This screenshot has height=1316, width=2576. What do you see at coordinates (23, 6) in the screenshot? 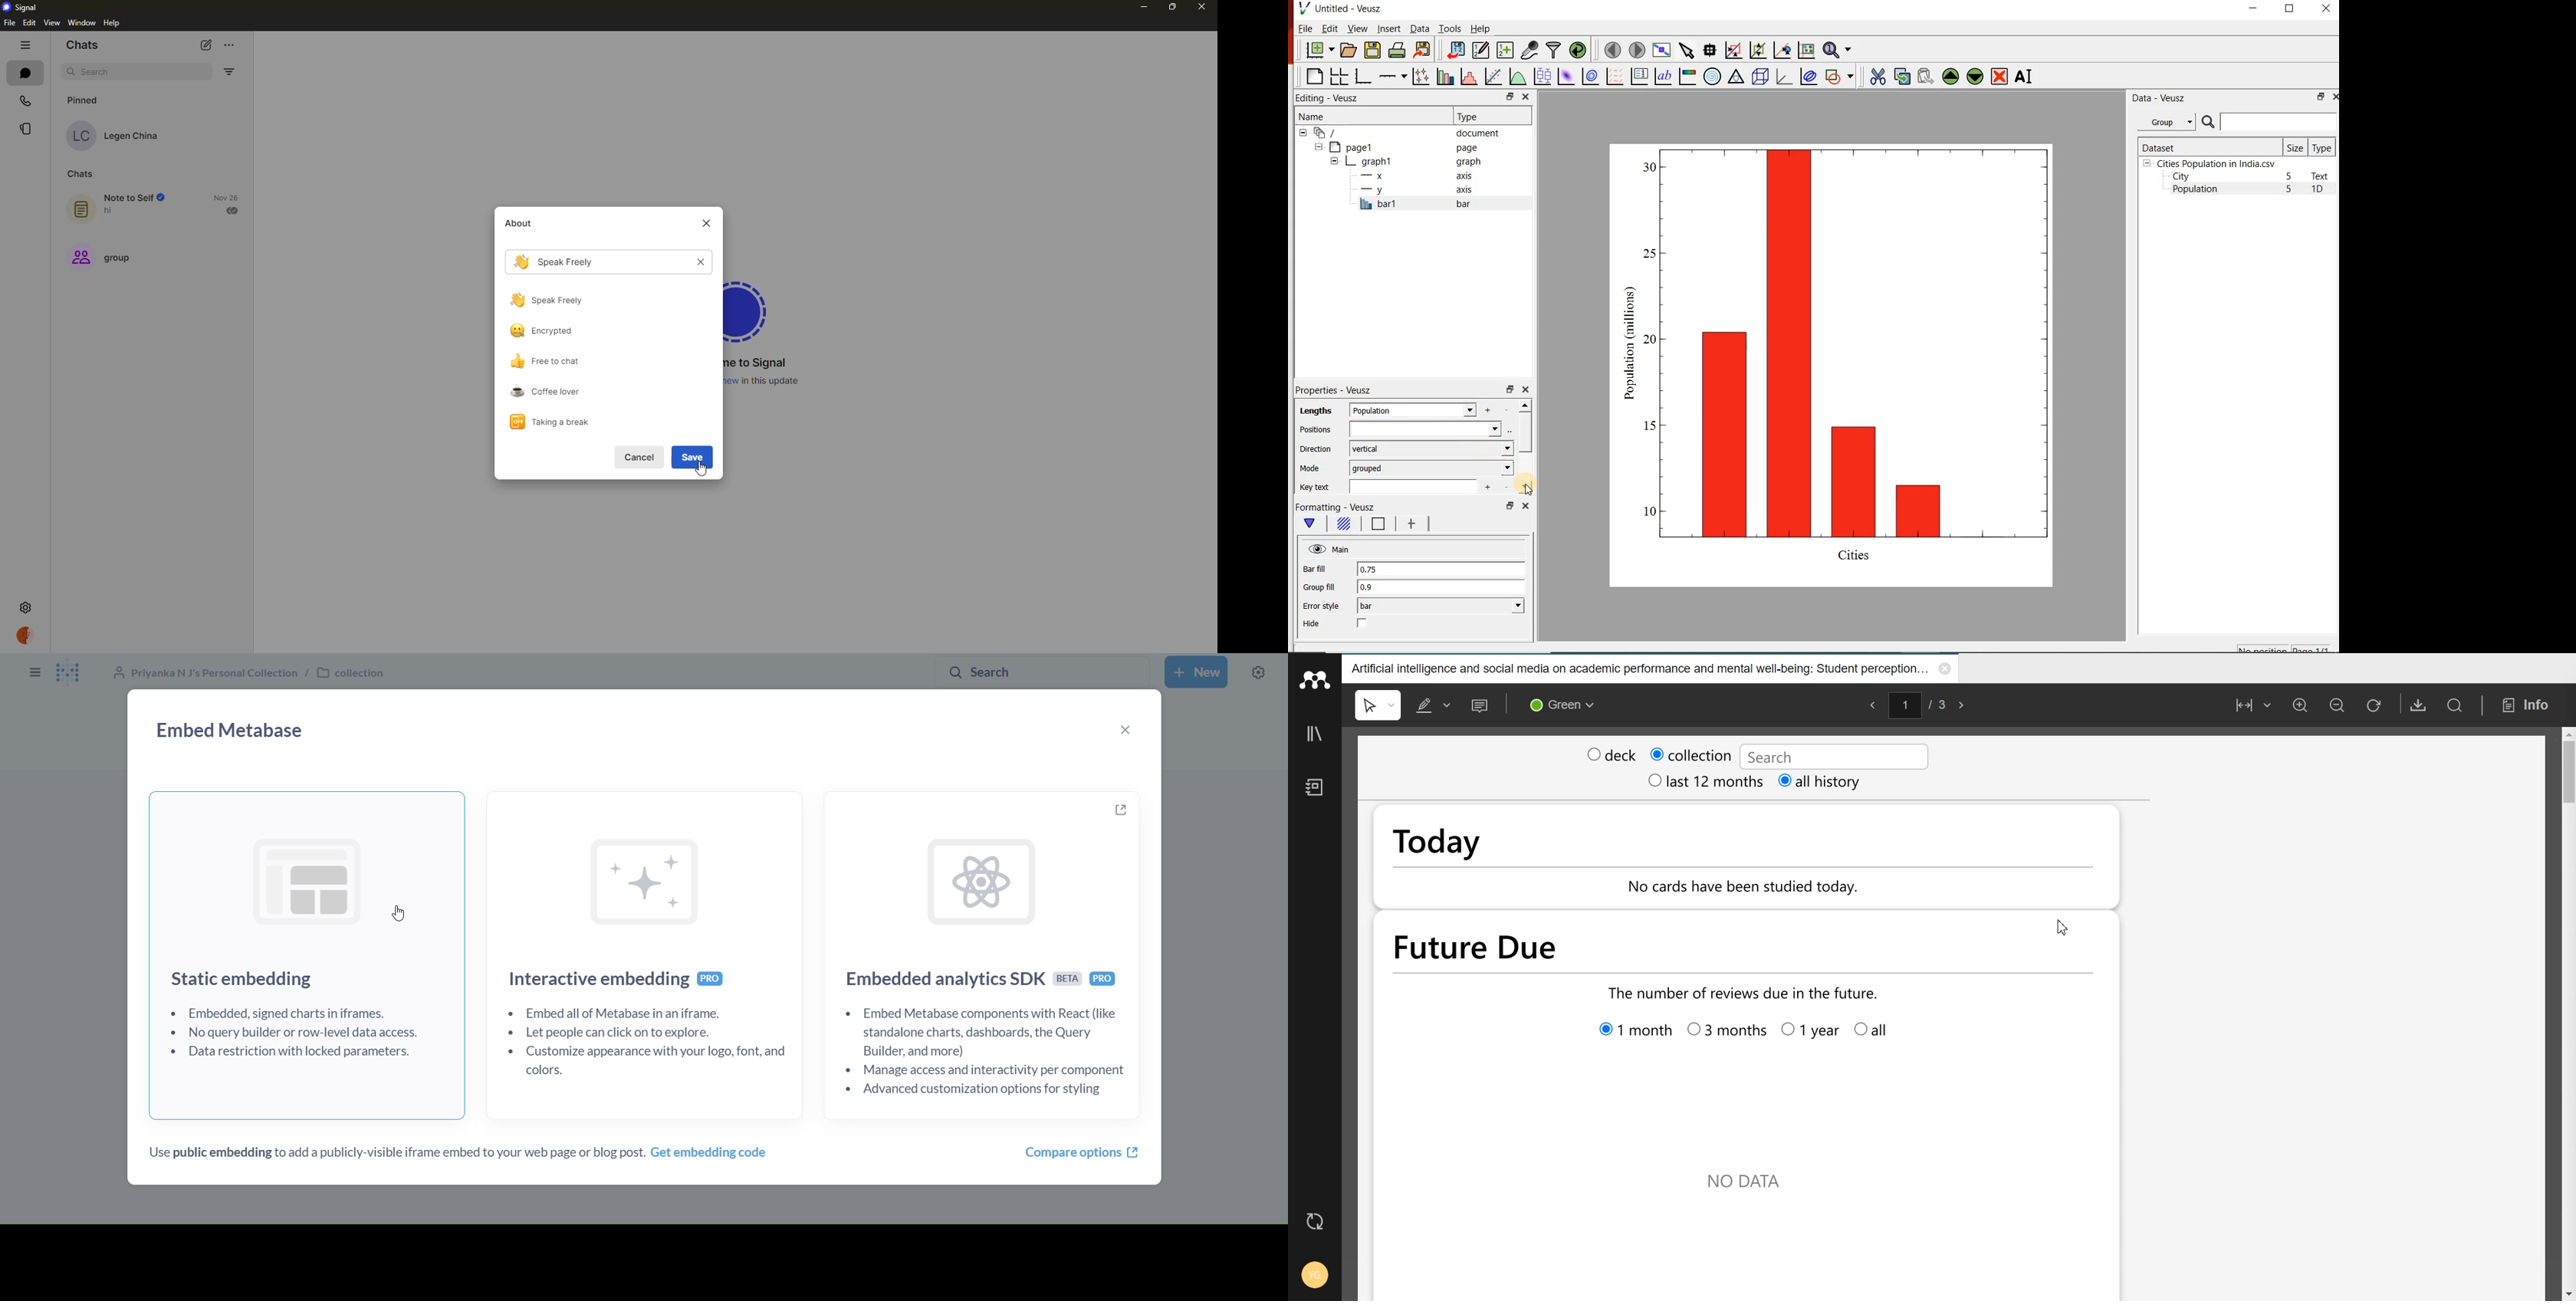
I see `signal` at bounding box center [23, 6].